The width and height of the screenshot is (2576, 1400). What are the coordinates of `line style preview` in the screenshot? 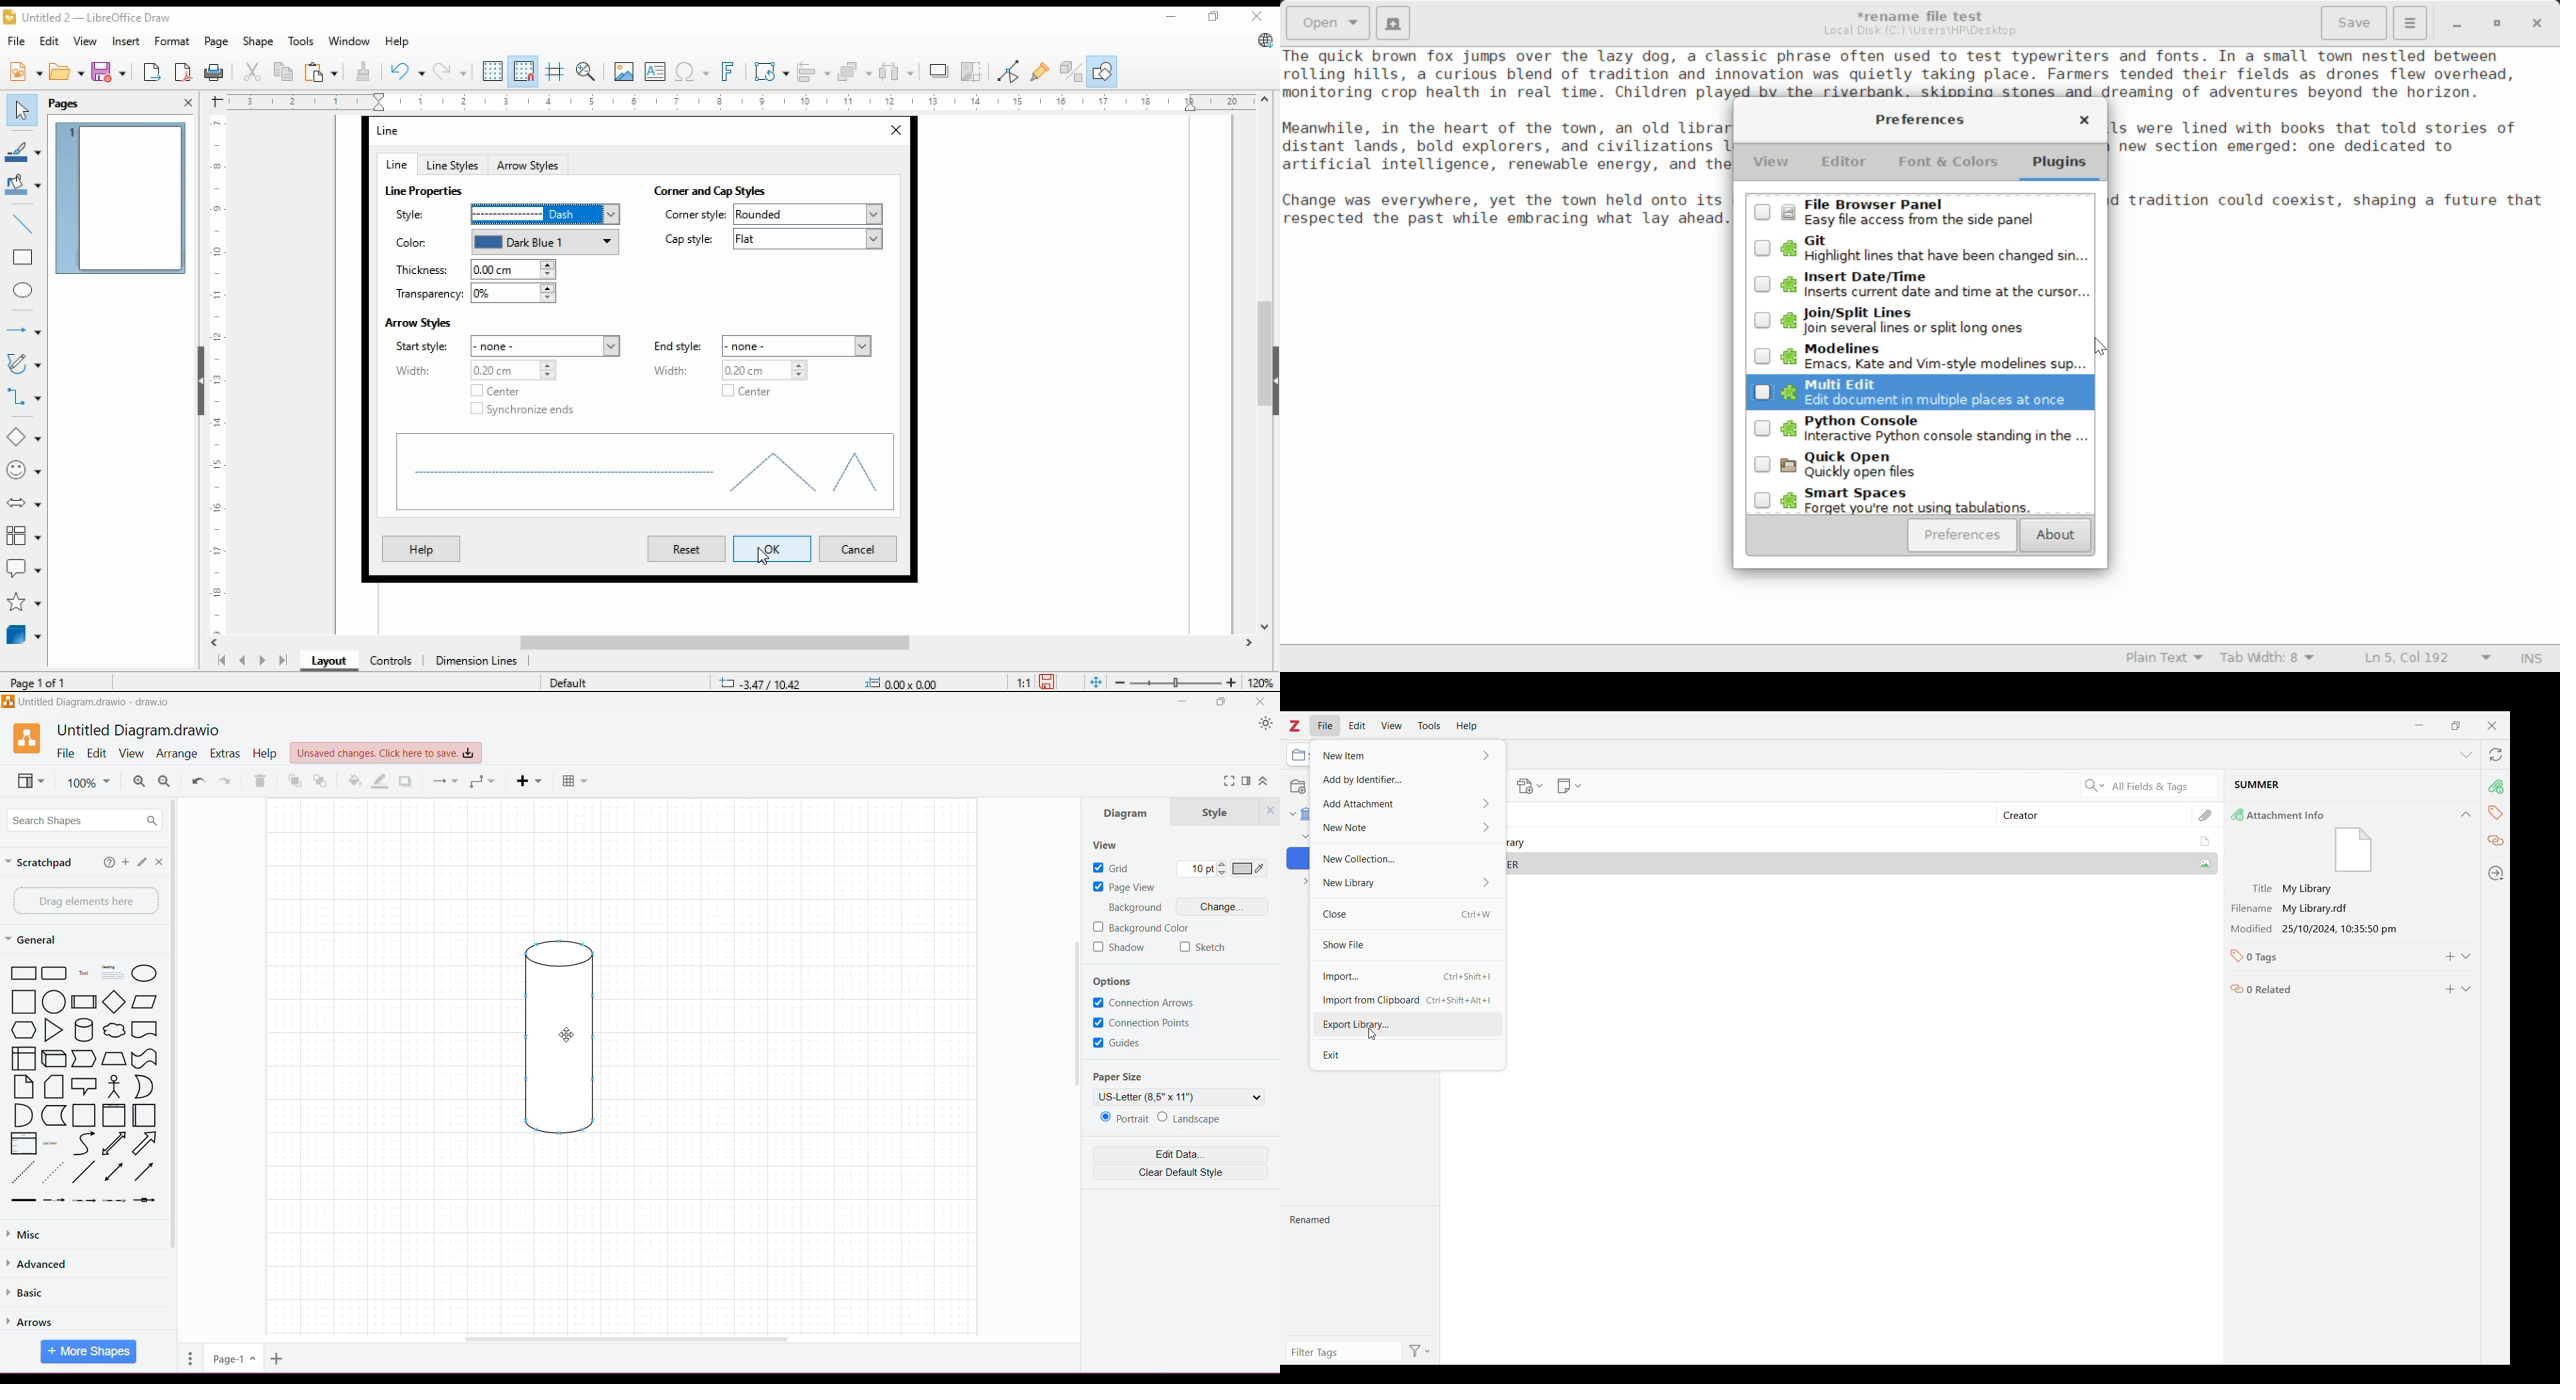 It's located at (646, 475).